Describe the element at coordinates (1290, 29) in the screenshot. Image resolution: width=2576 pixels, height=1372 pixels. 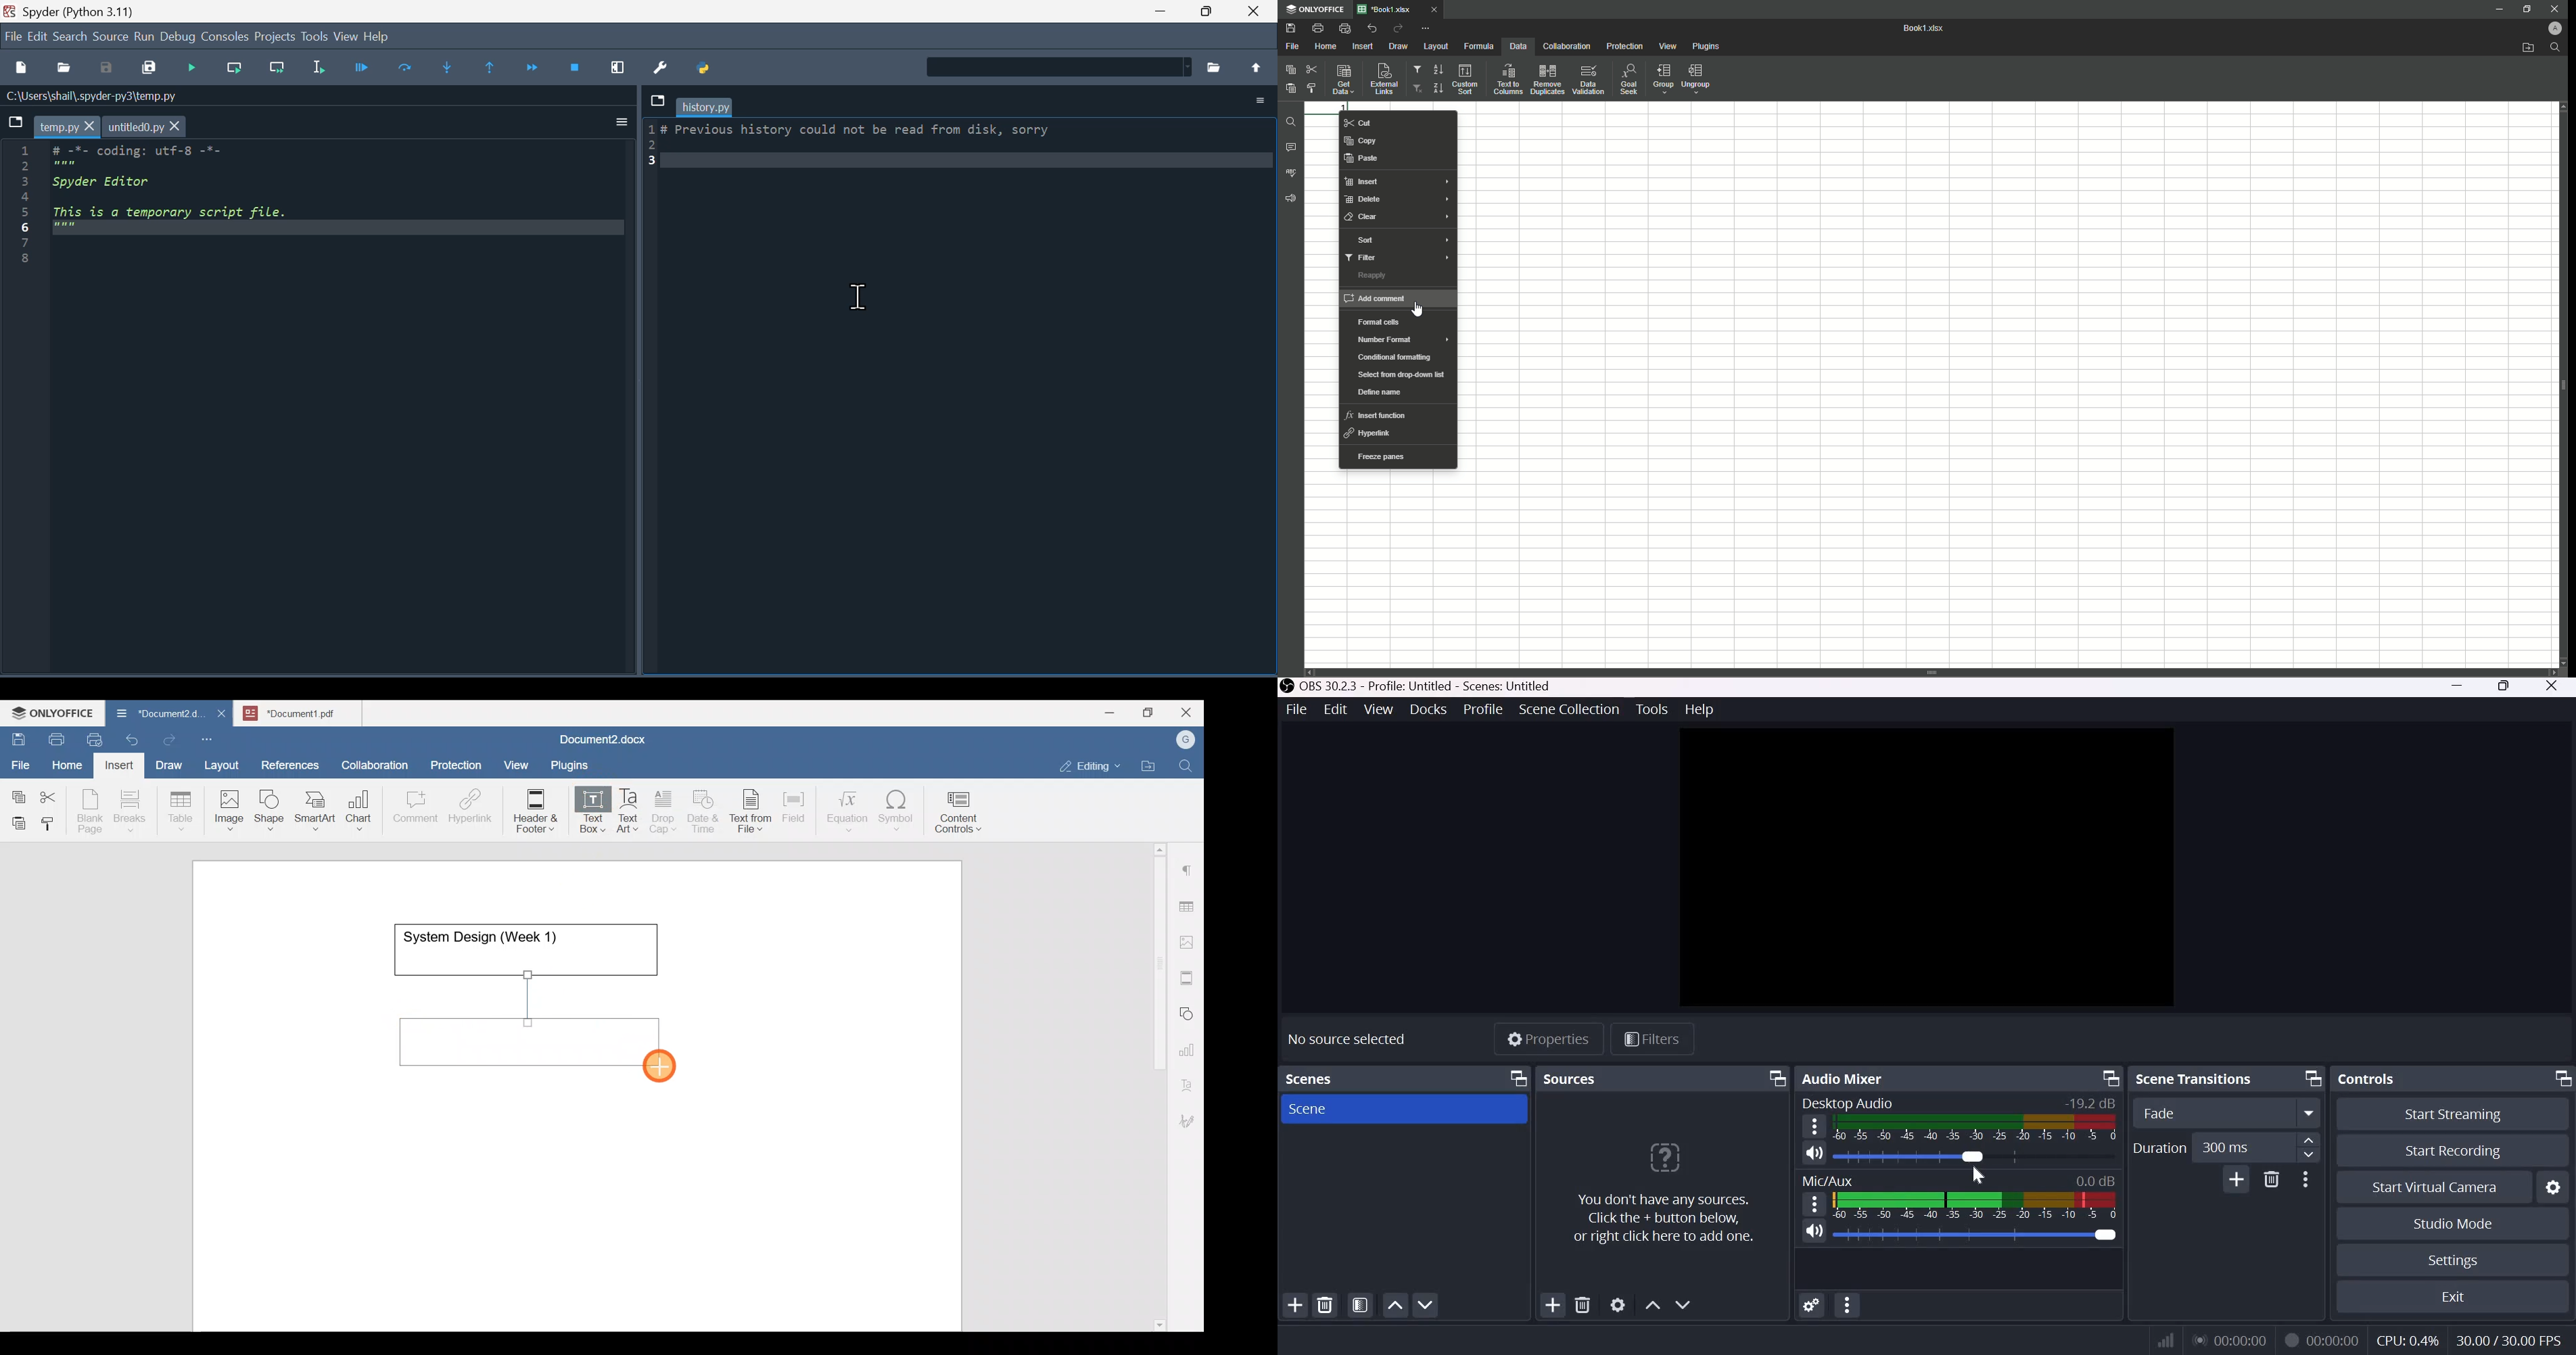
I see `Save` at that location.